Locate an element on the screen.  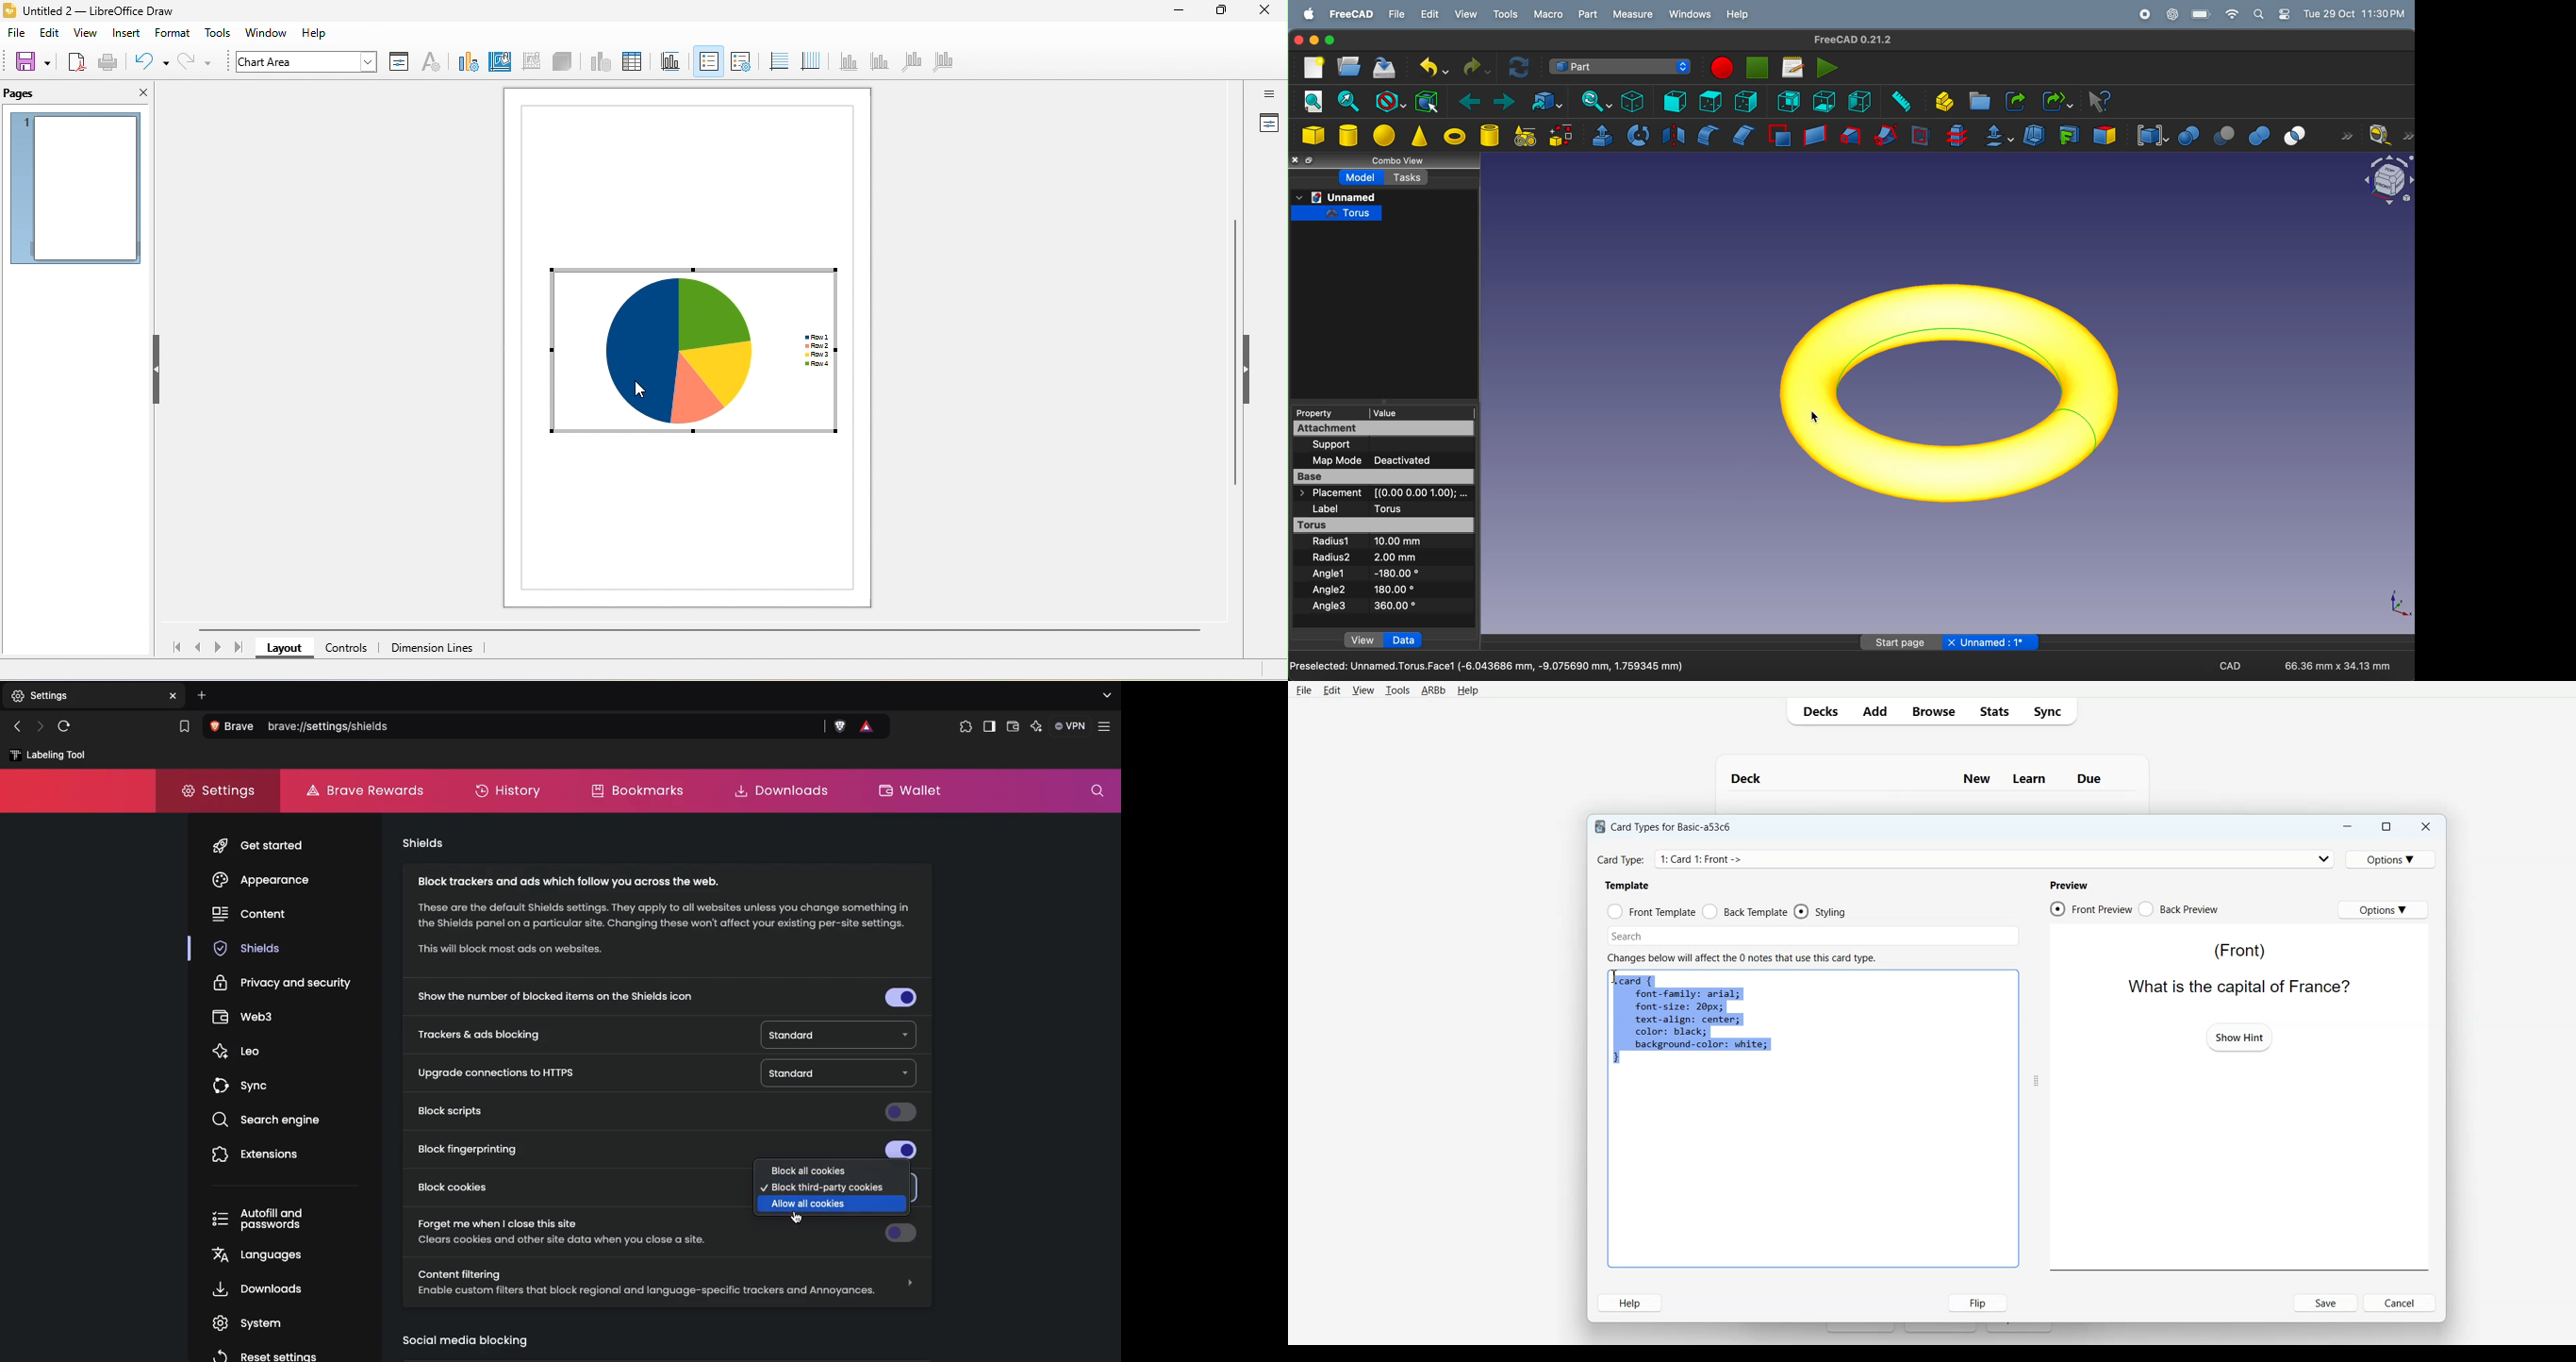
Shields is located at coordinates (423, 844).